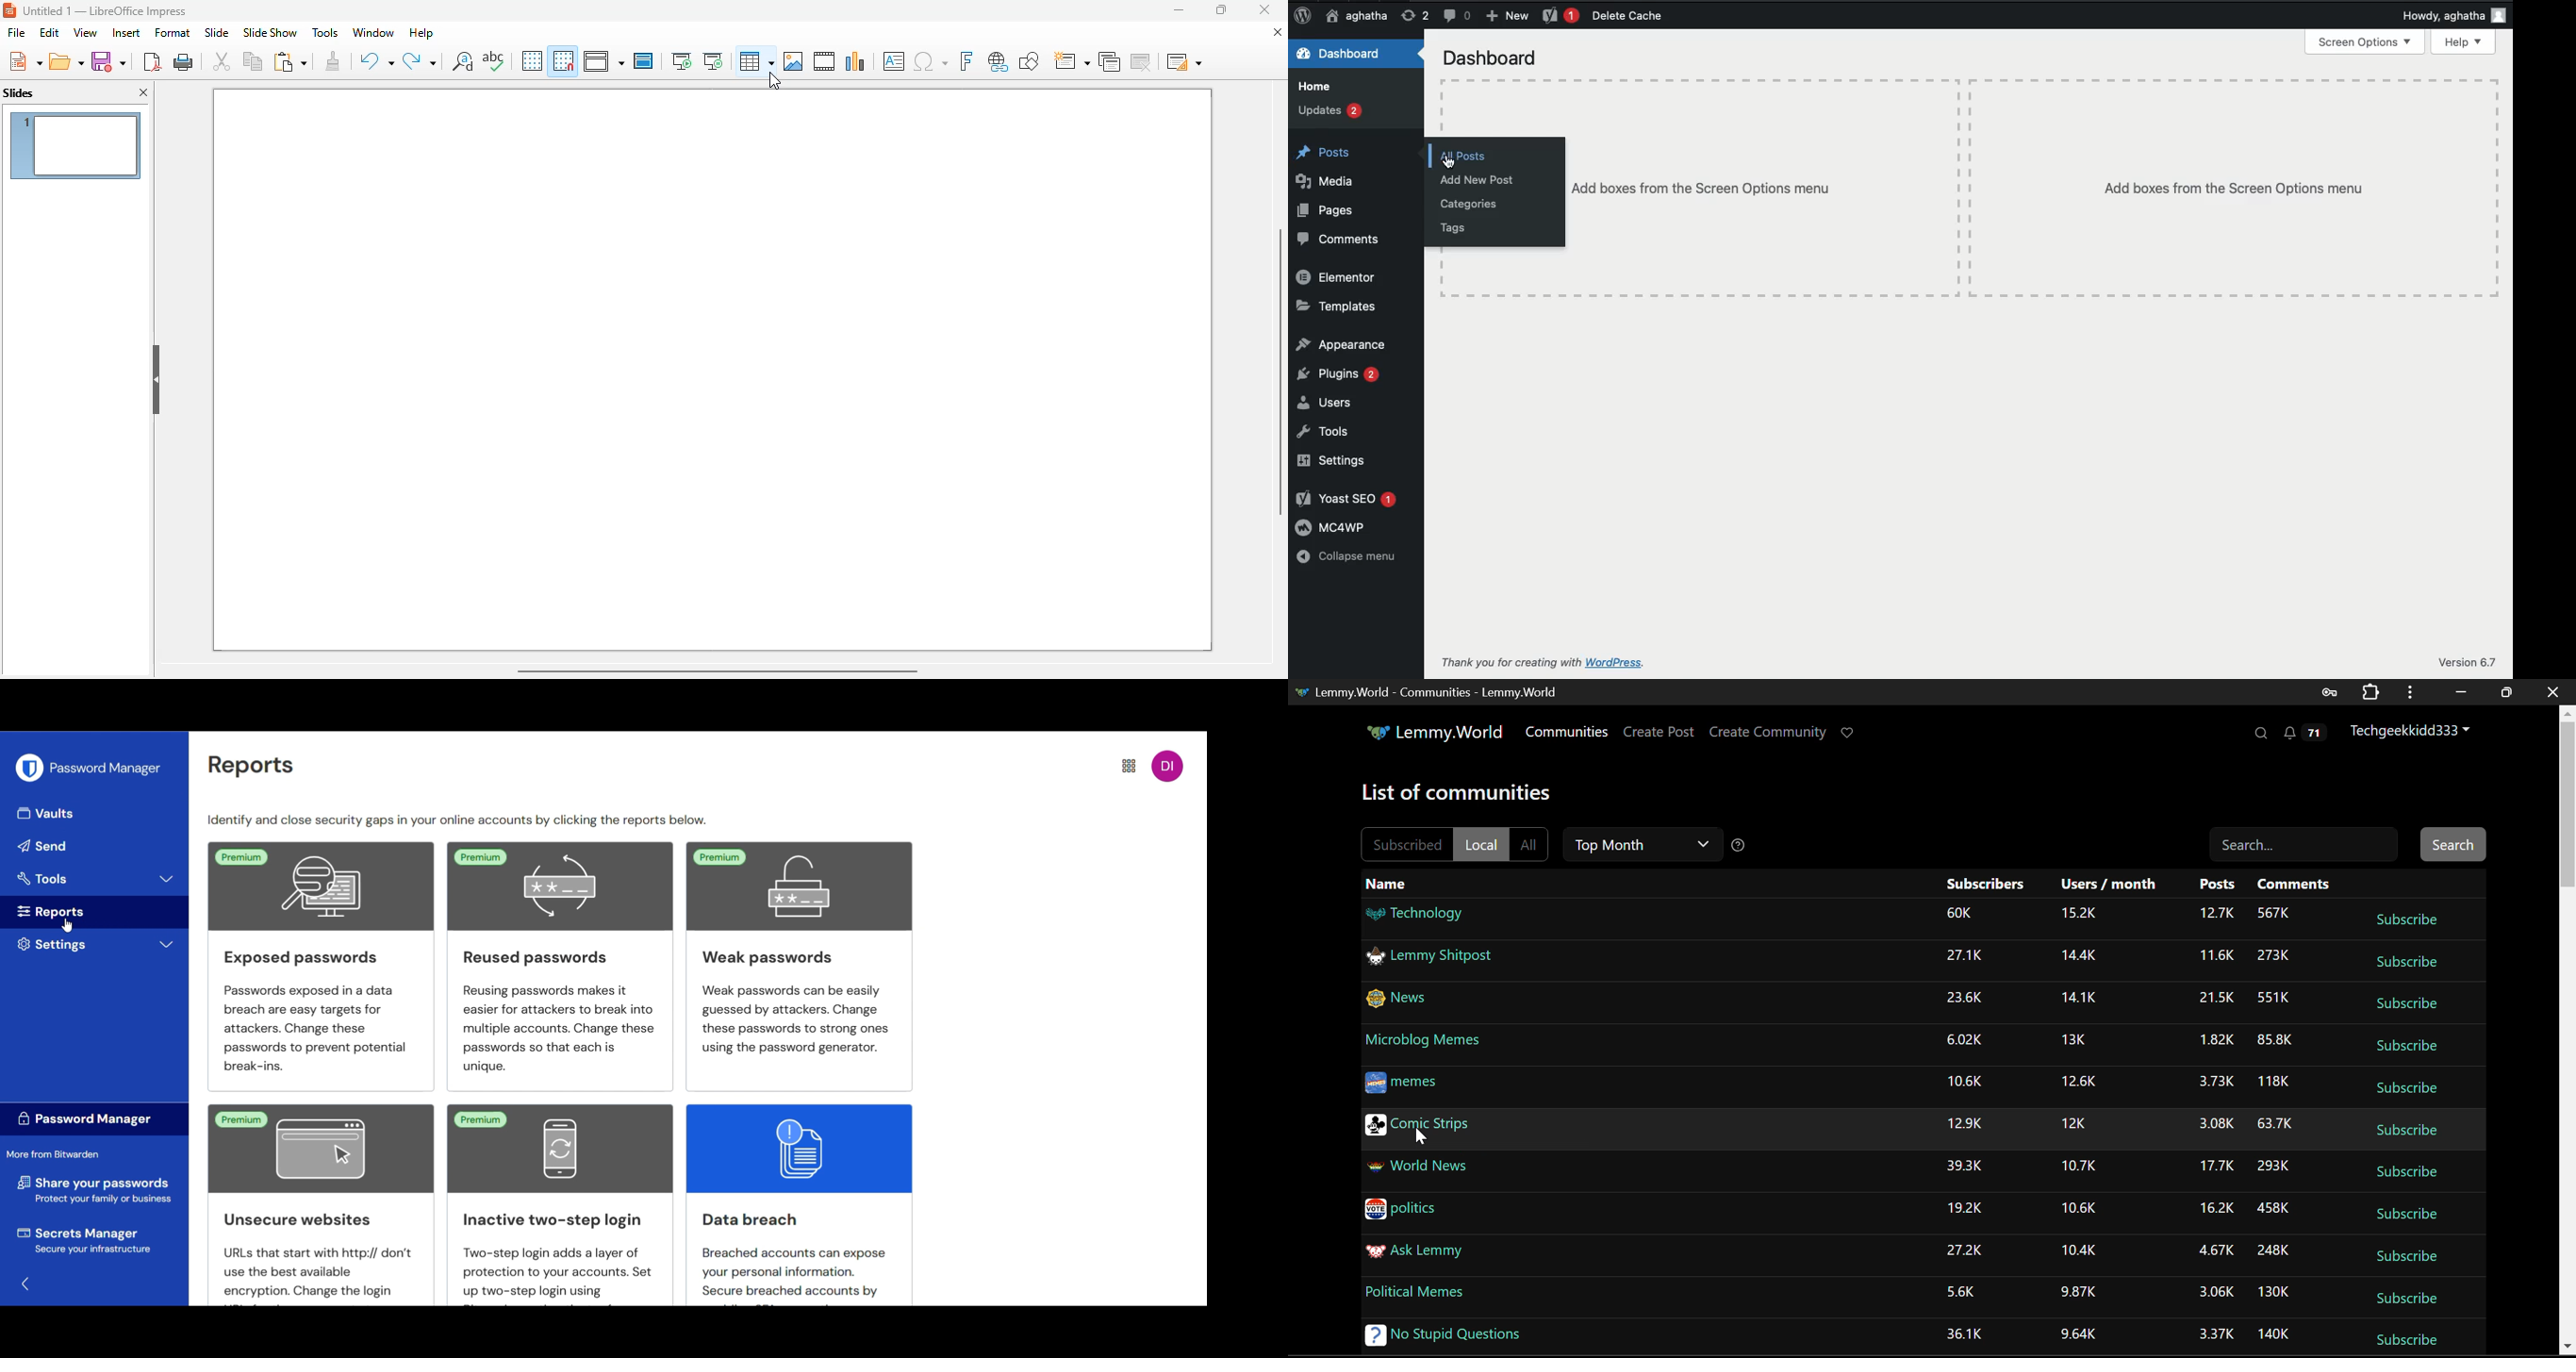 The image size is (2576, 1372). Describe the element at coordinates (794, 61) in the screenshot. I see `insert image` at that location.